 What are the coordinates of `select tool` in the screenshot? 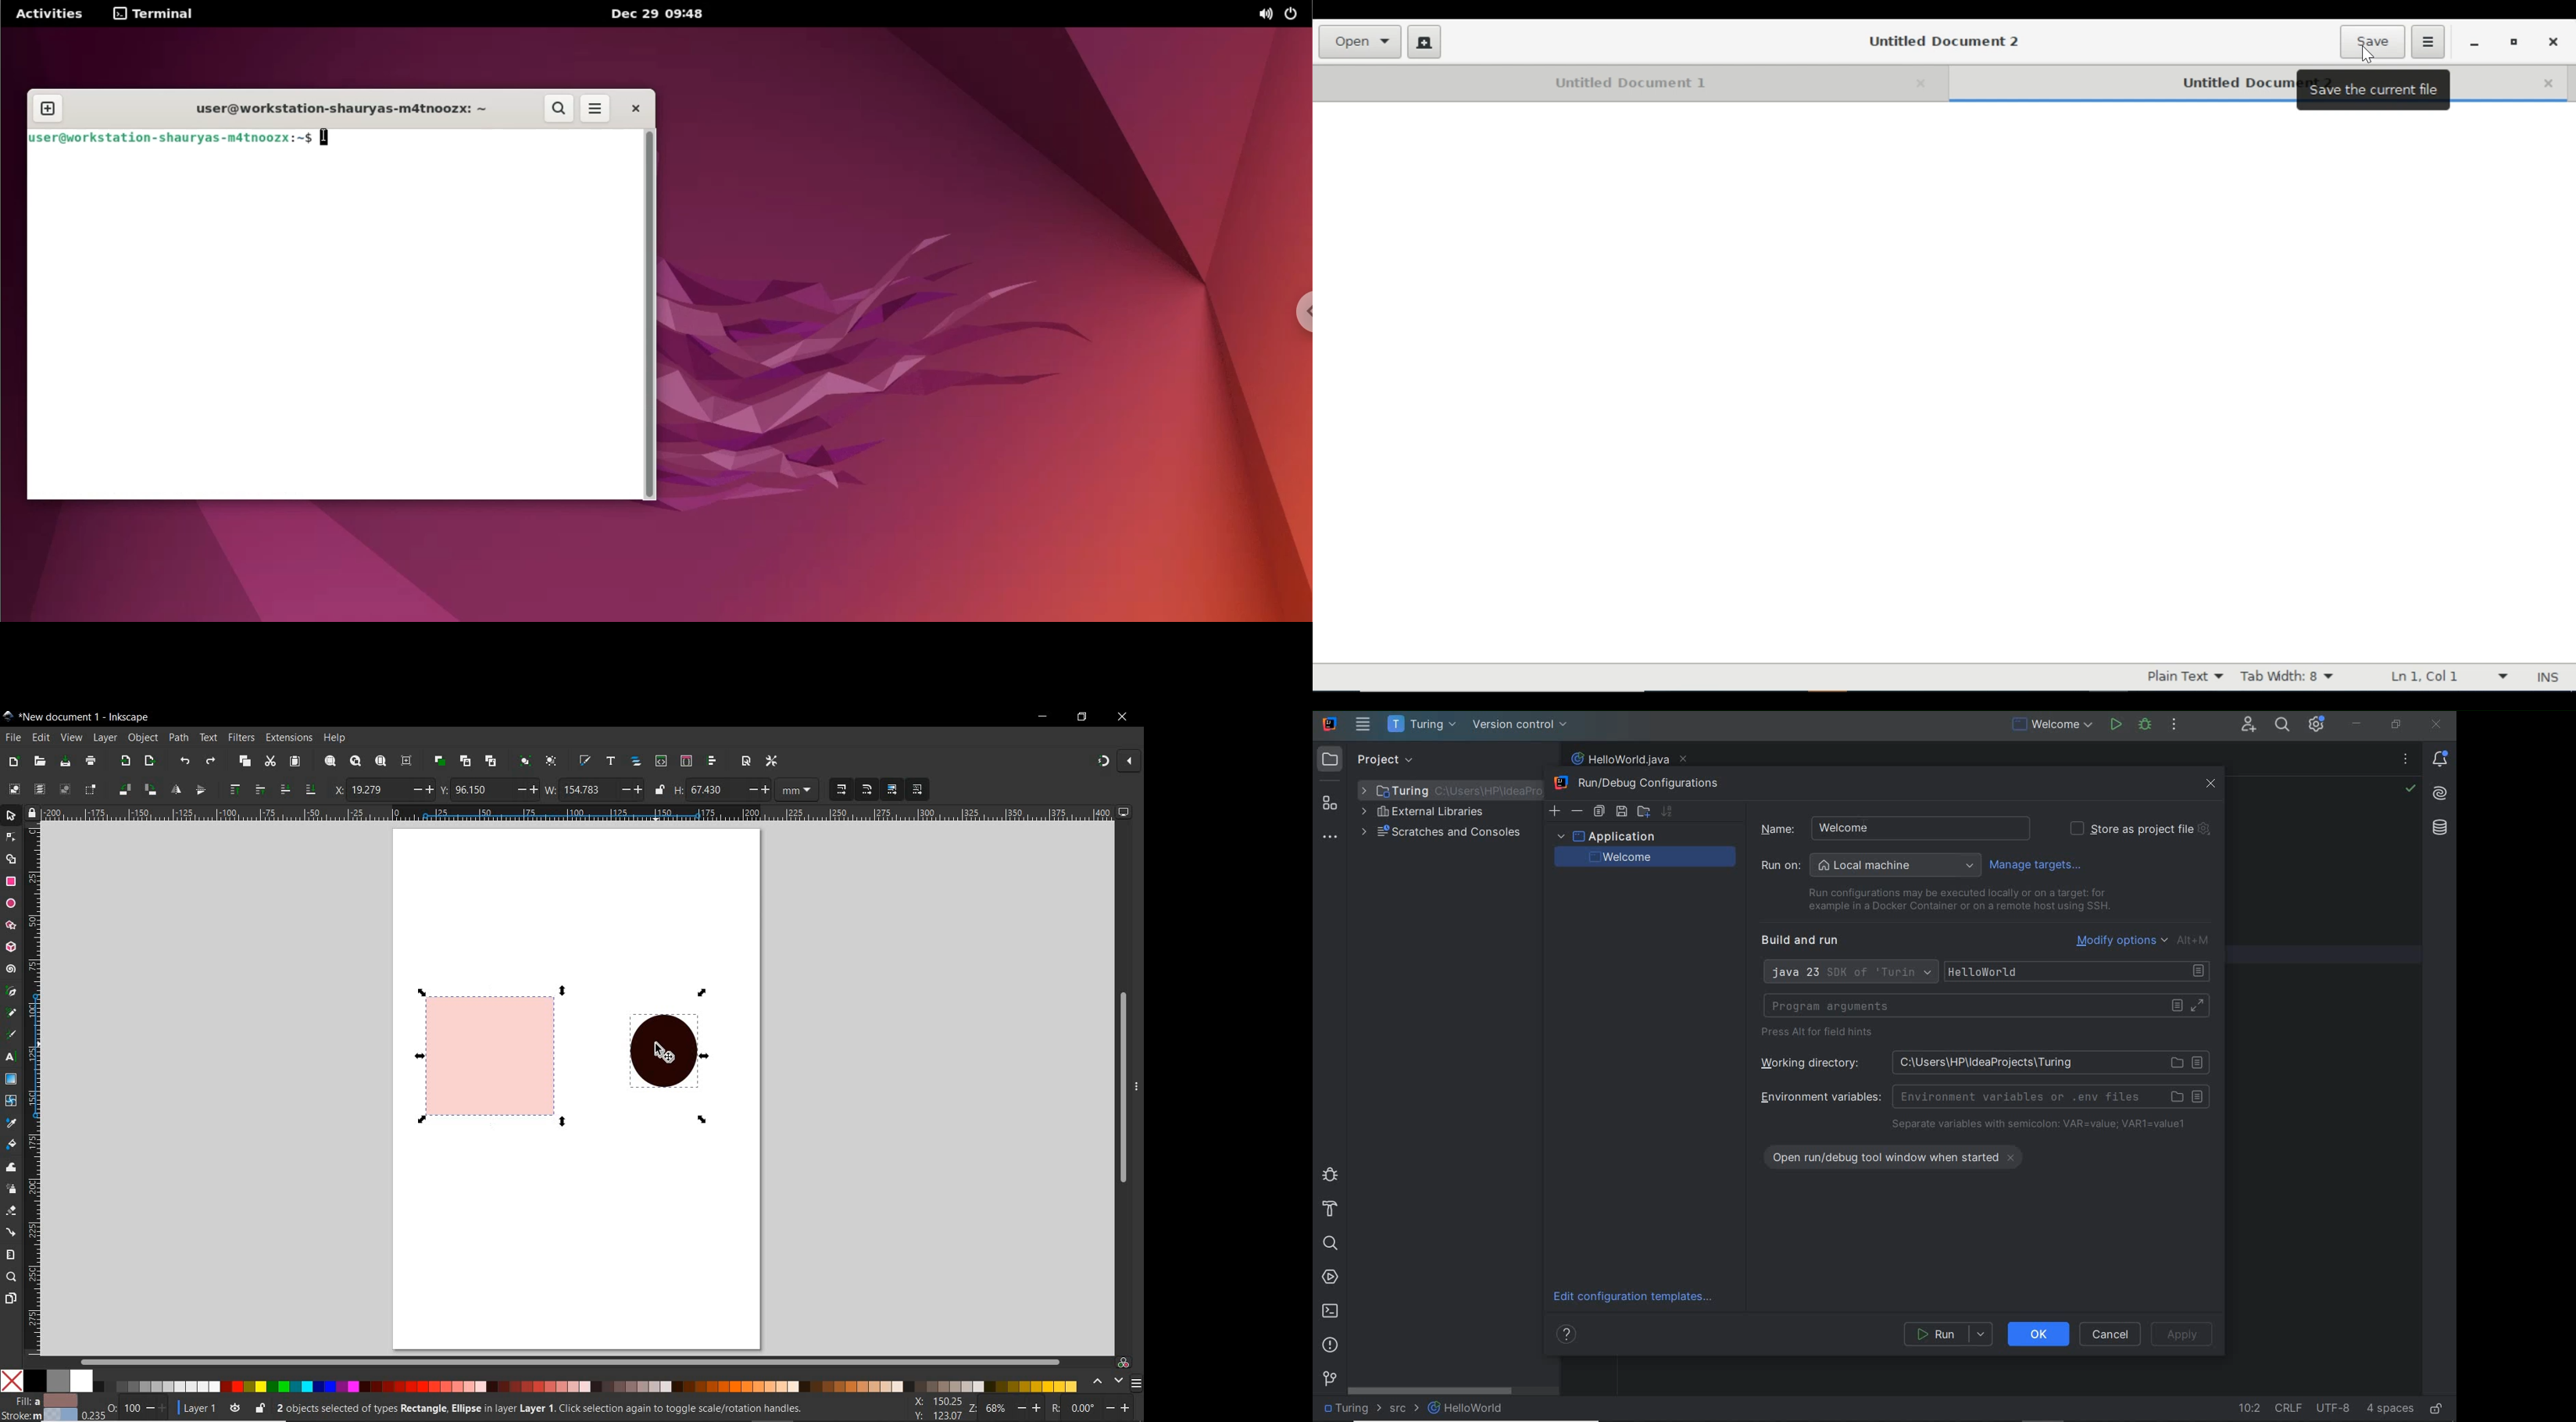 It's located at (12, 815).